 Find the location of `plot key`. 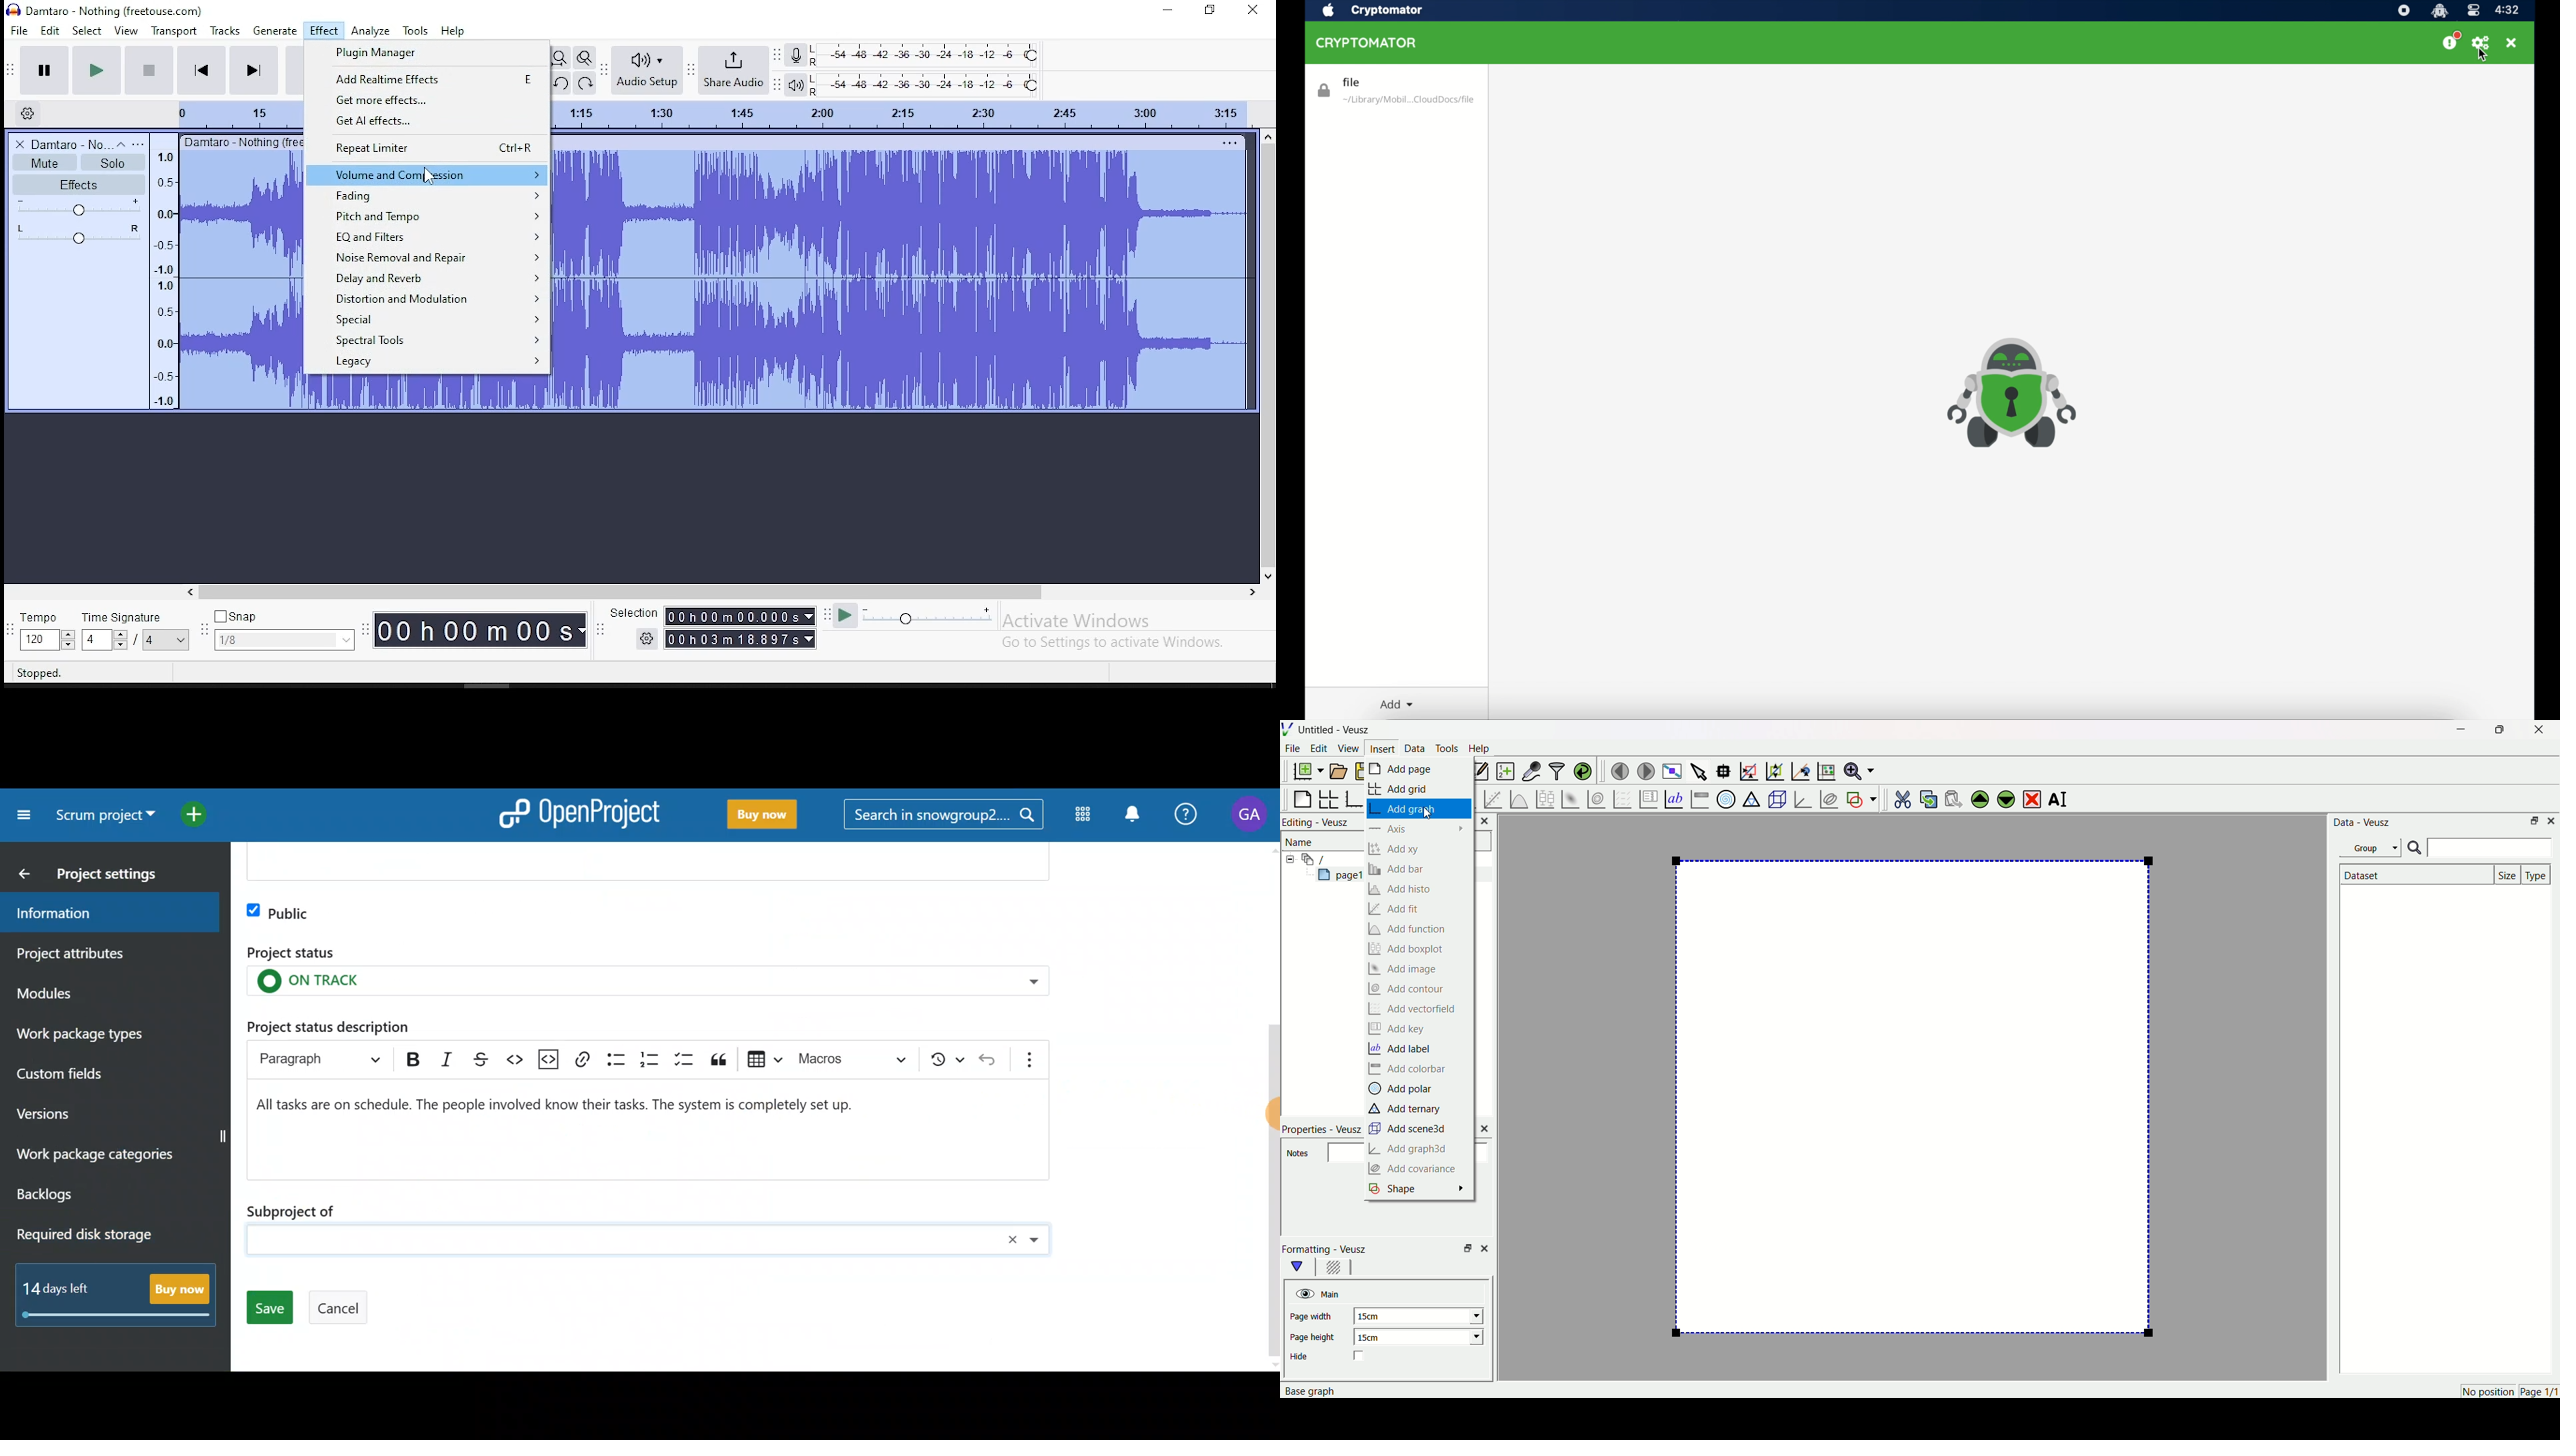

plot key is located at coordinates (1647, 797).